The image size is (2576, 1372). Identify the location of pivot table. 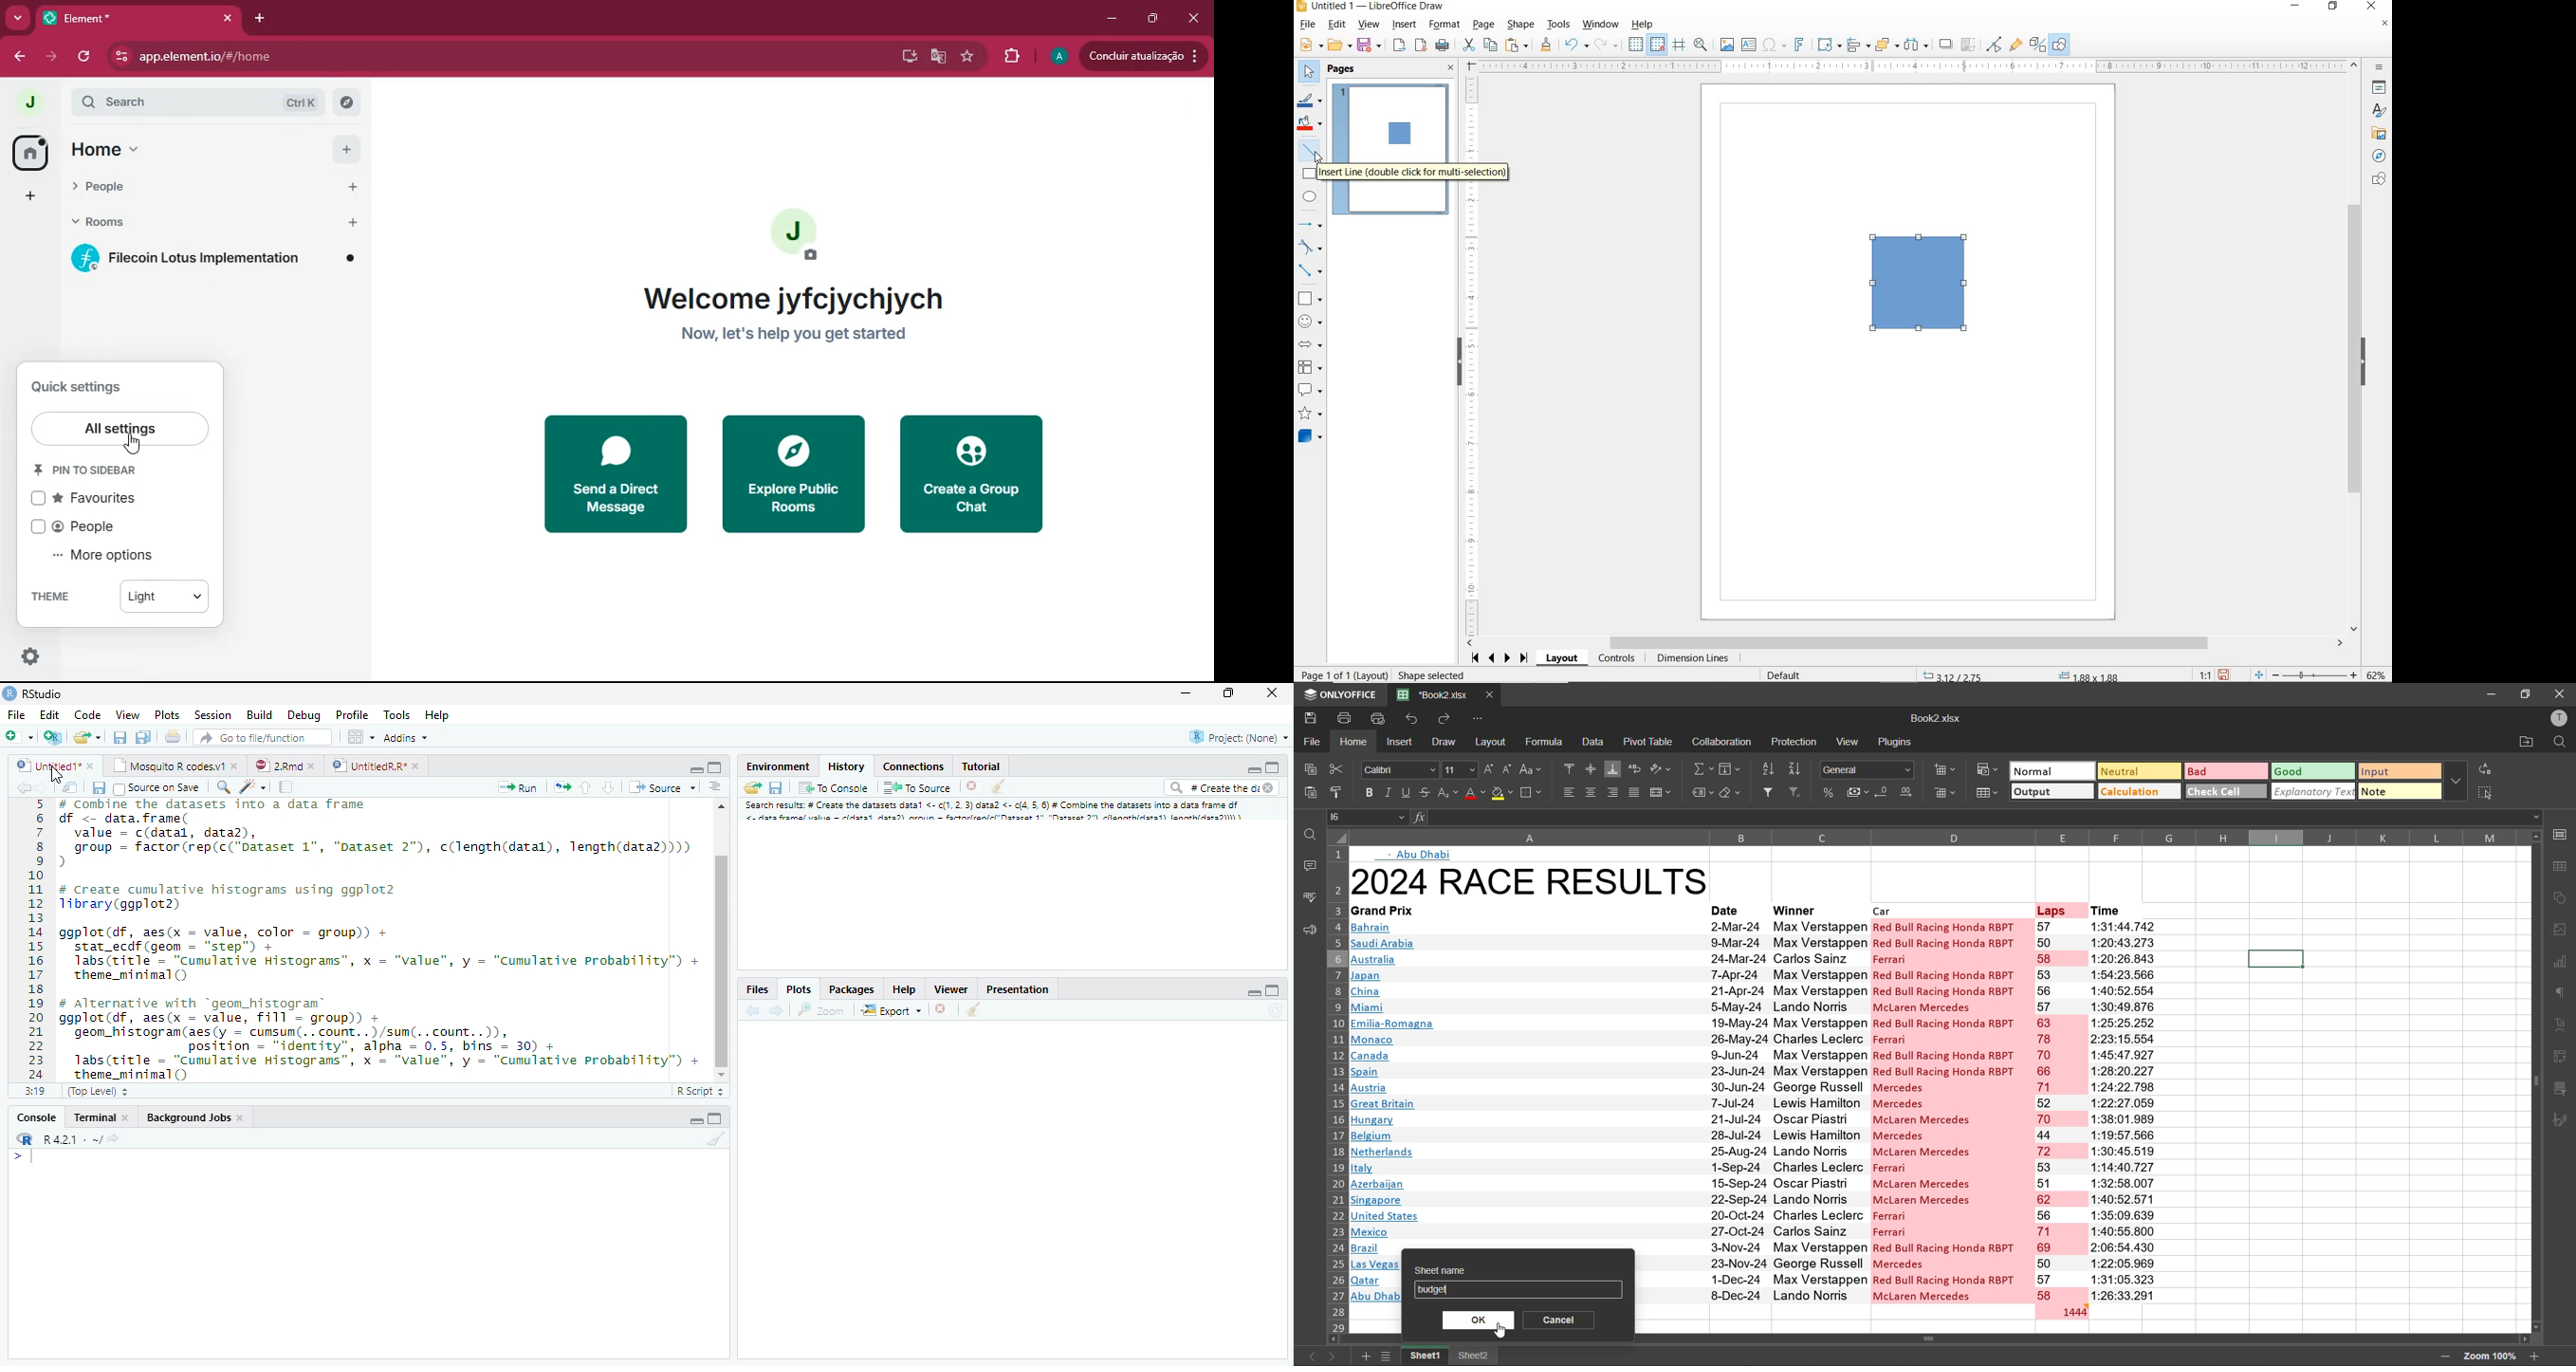
(2562, 1059).